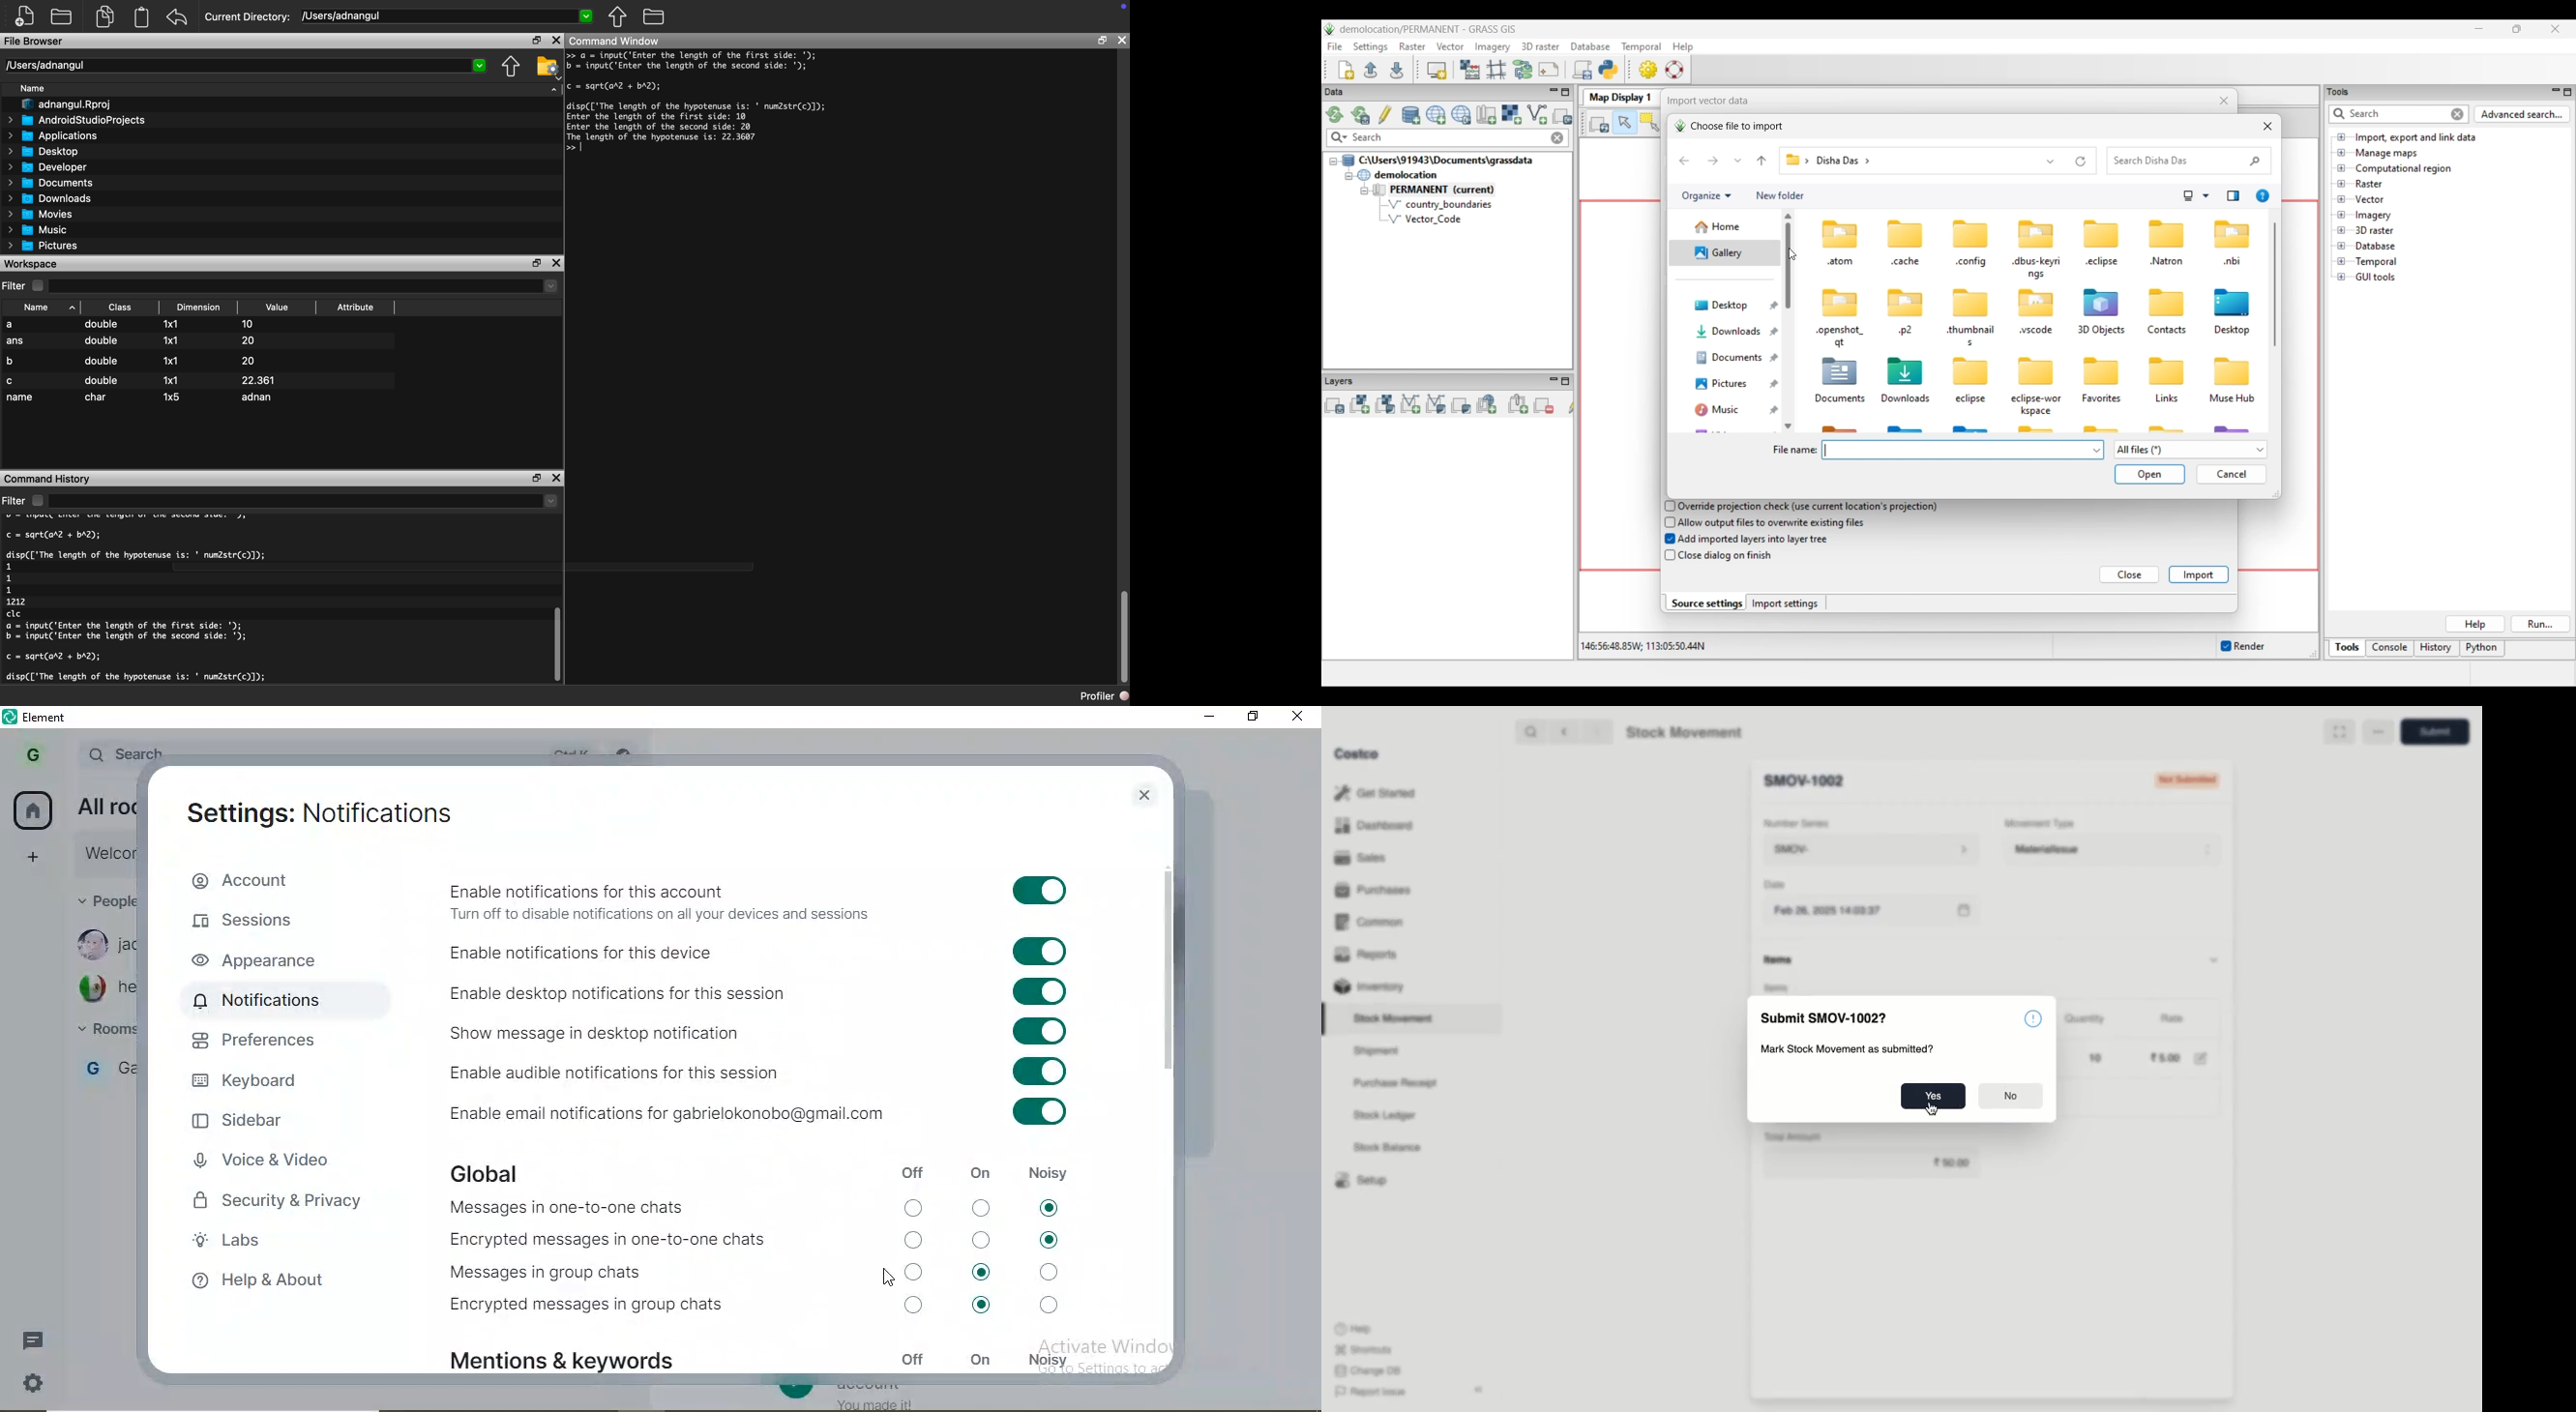  I want to click on 1x1, so click(171, 340).